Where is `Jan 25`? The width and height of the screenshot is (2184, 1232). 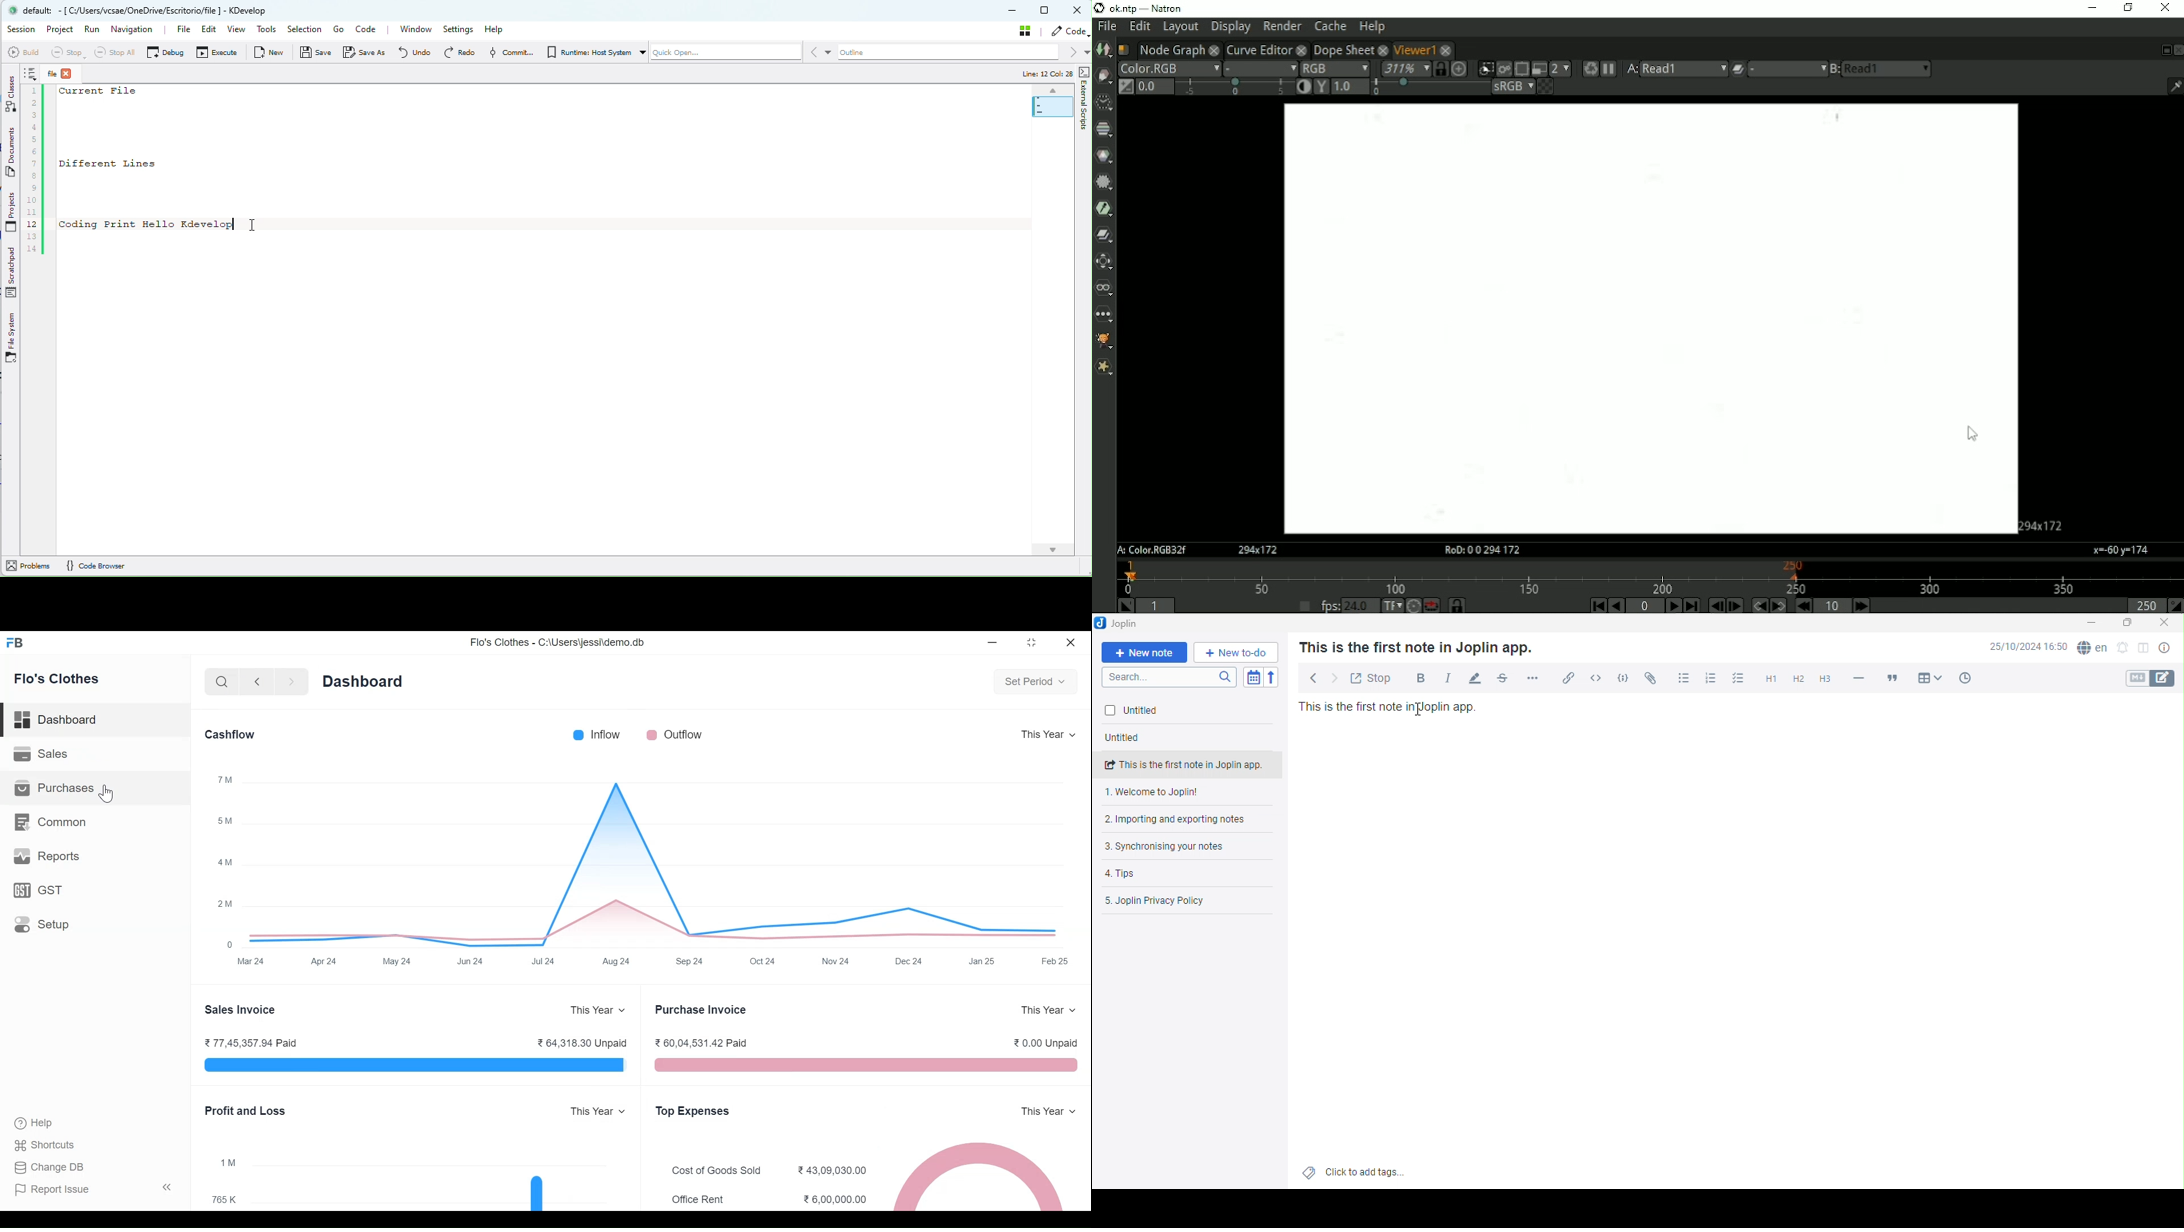
Jan 25 is located at coordinates (984, 963).